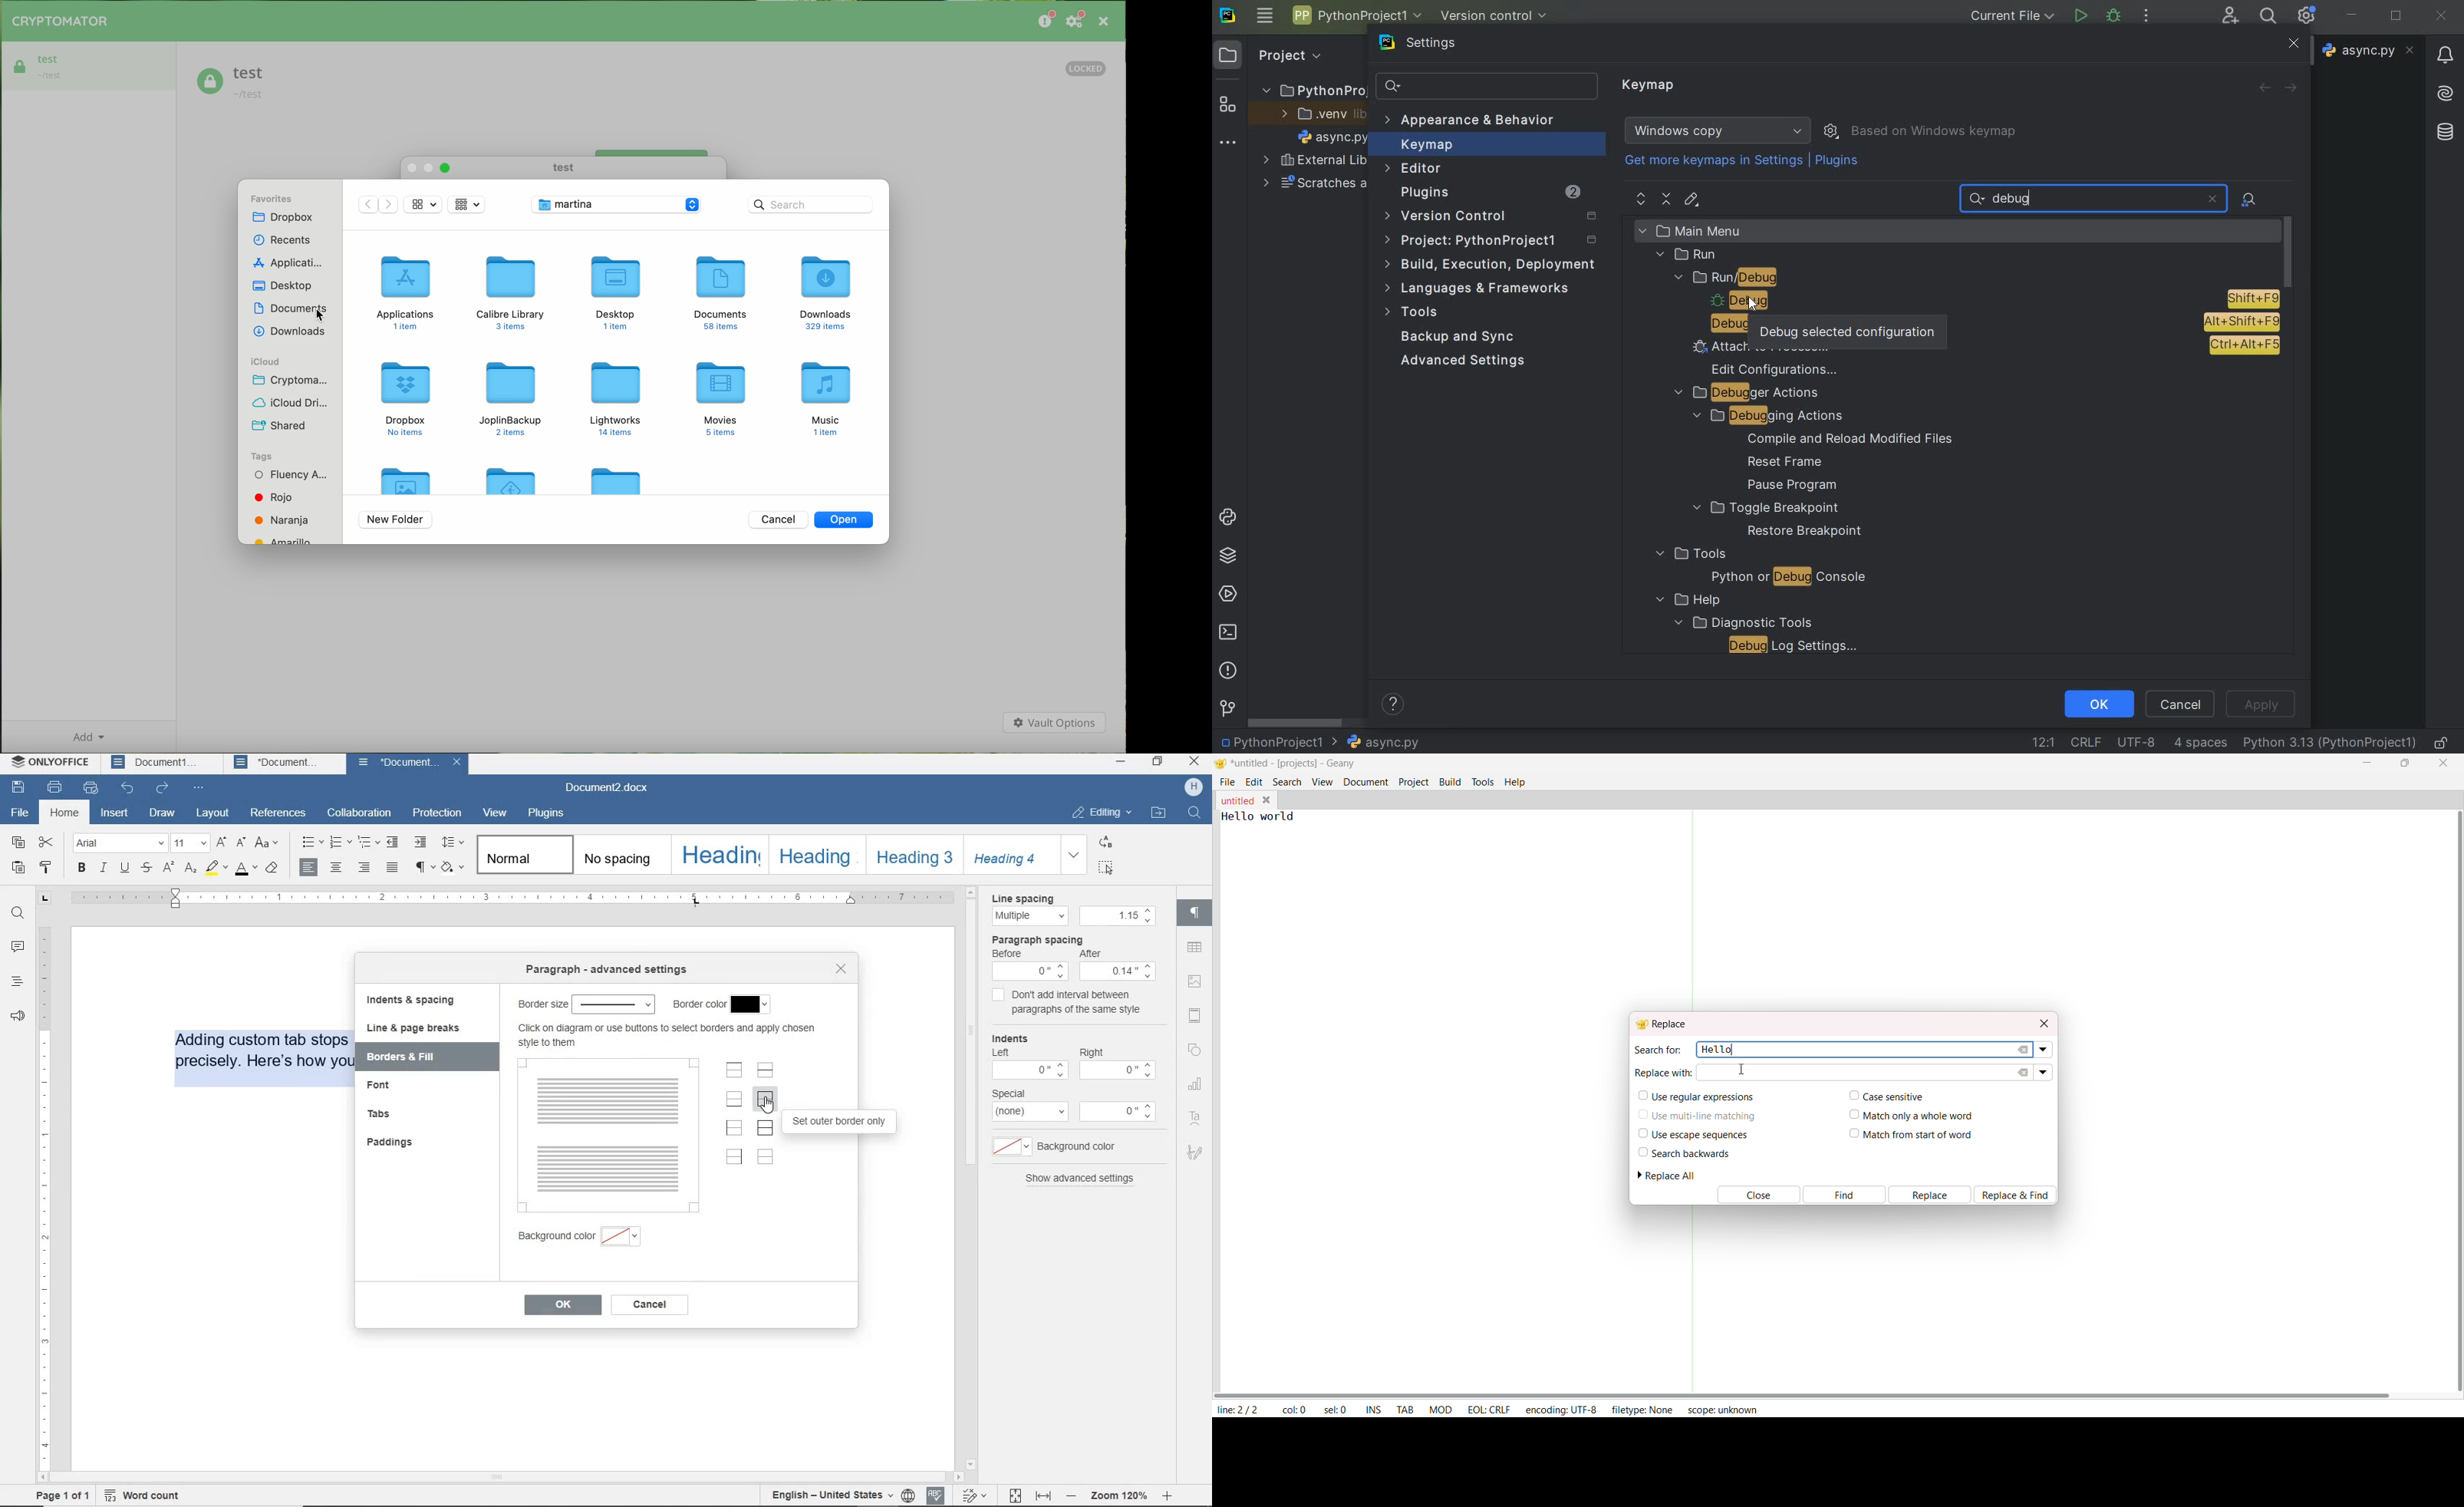  I want to click on set outer border only, so click(838, 1123).